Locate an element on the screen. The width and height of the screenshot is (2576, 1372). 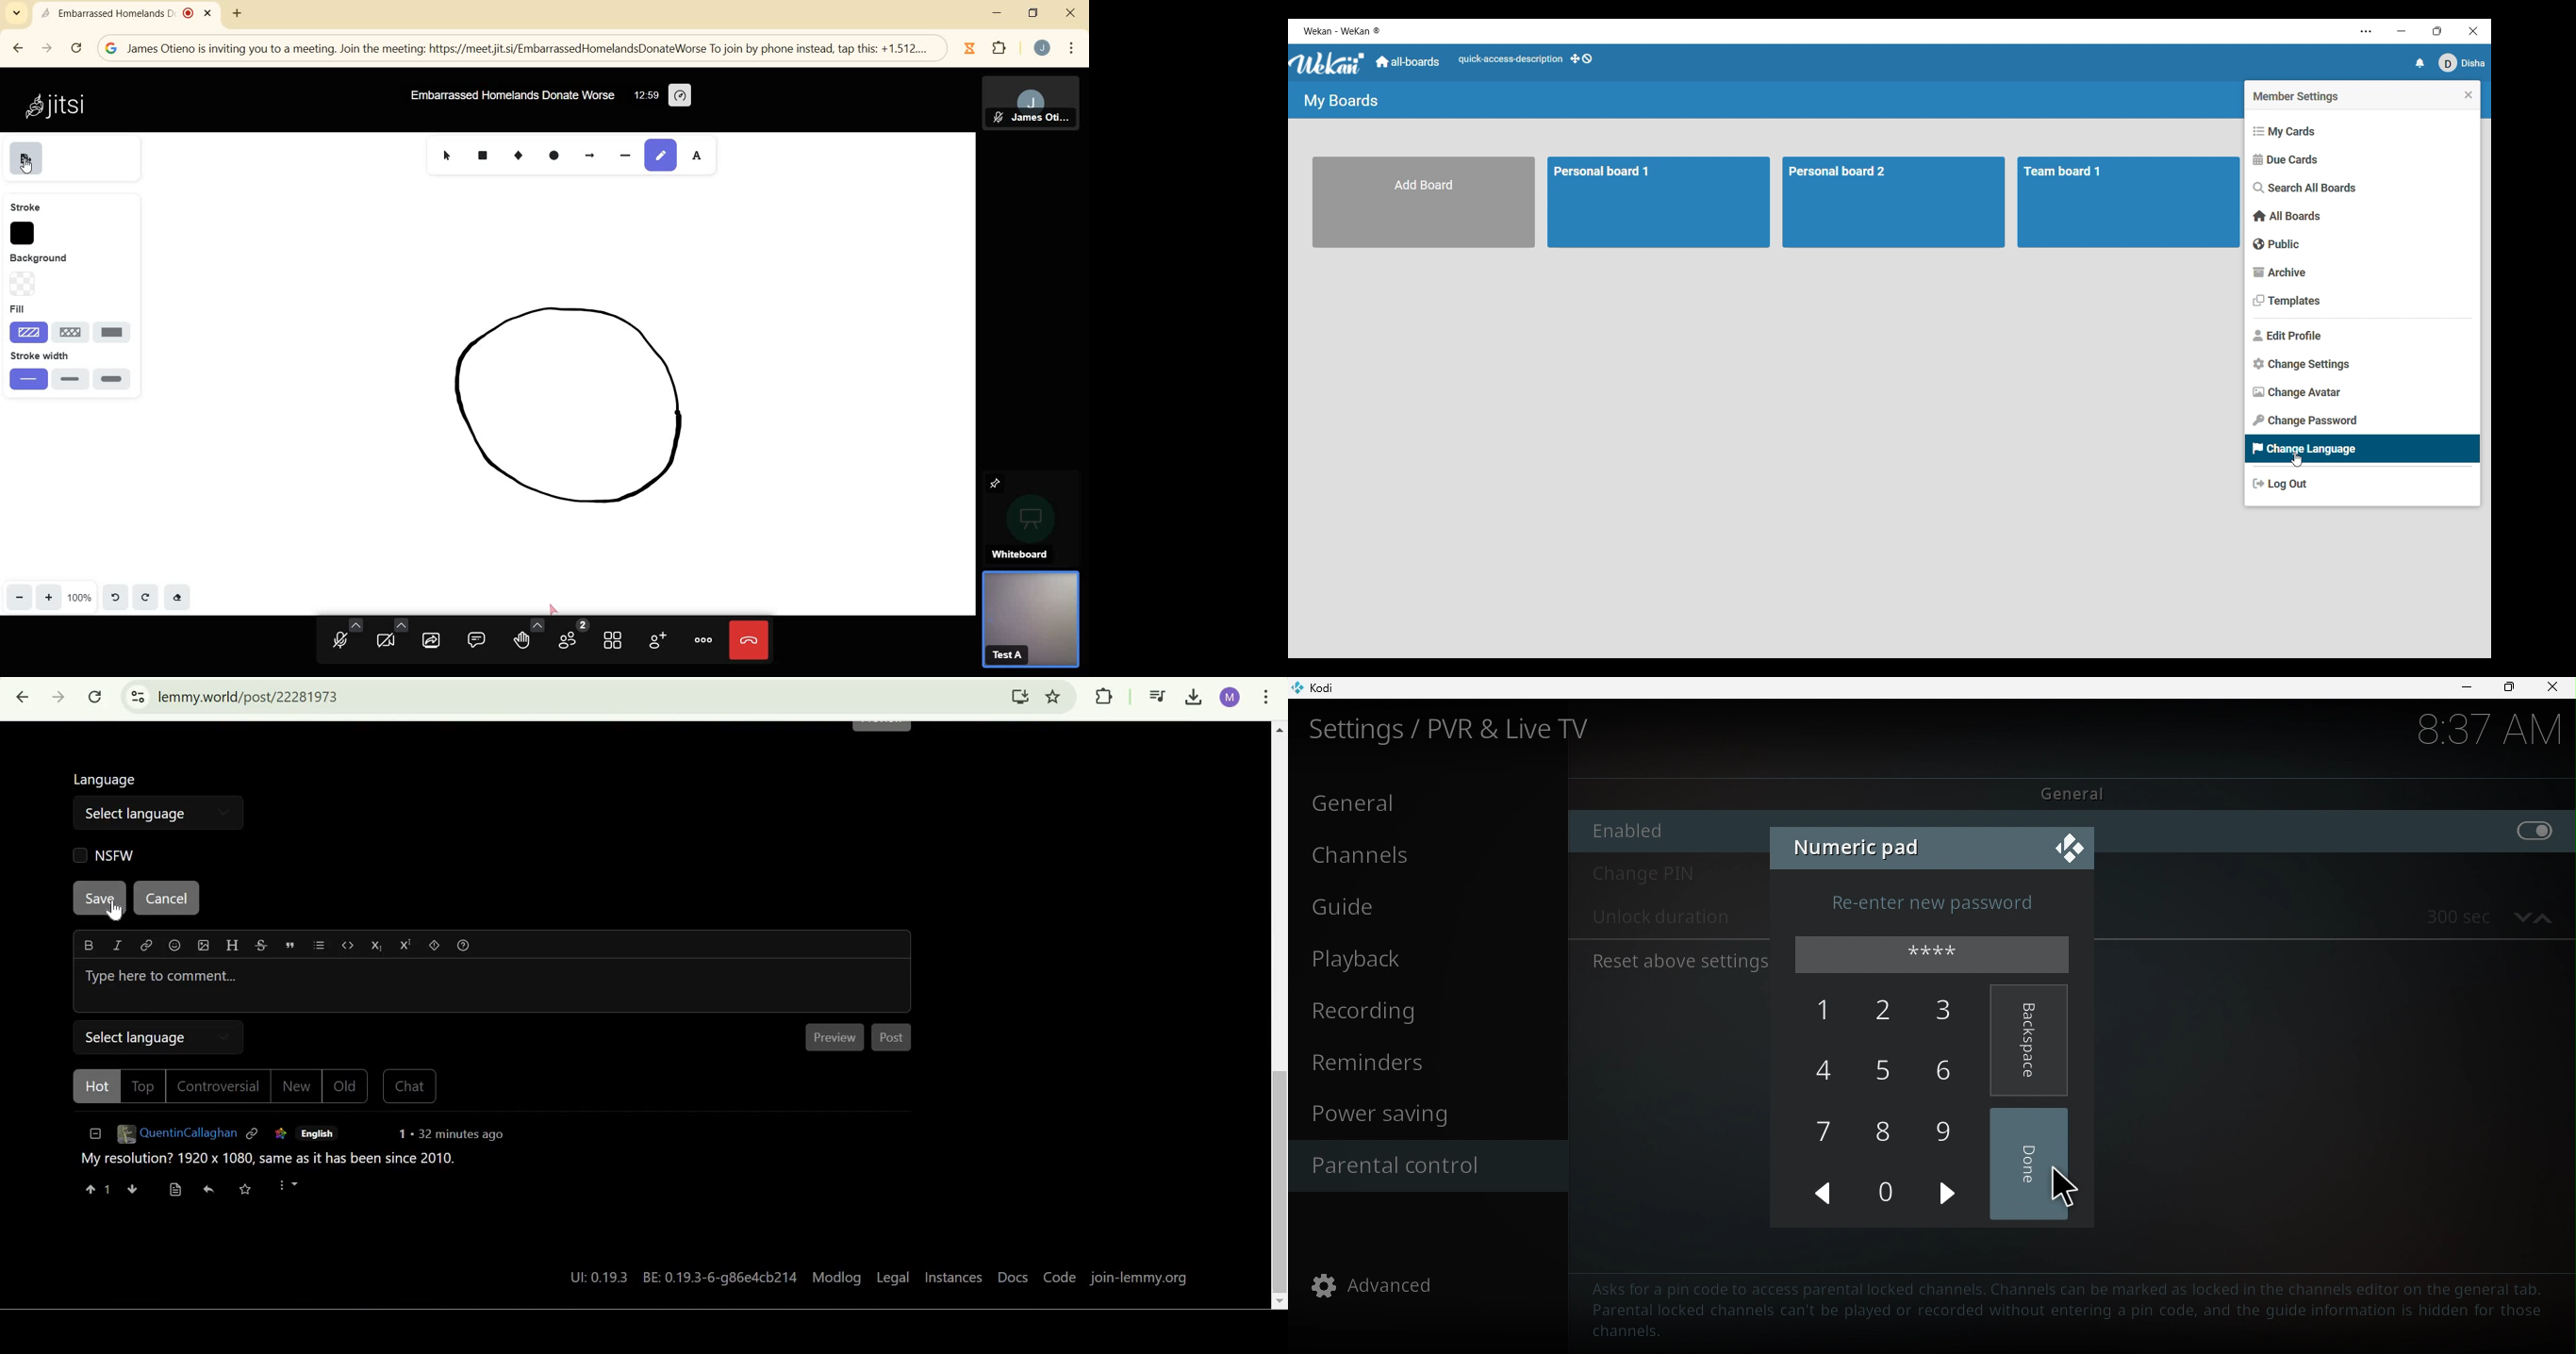
next is located at coordinates (1949, 1191).